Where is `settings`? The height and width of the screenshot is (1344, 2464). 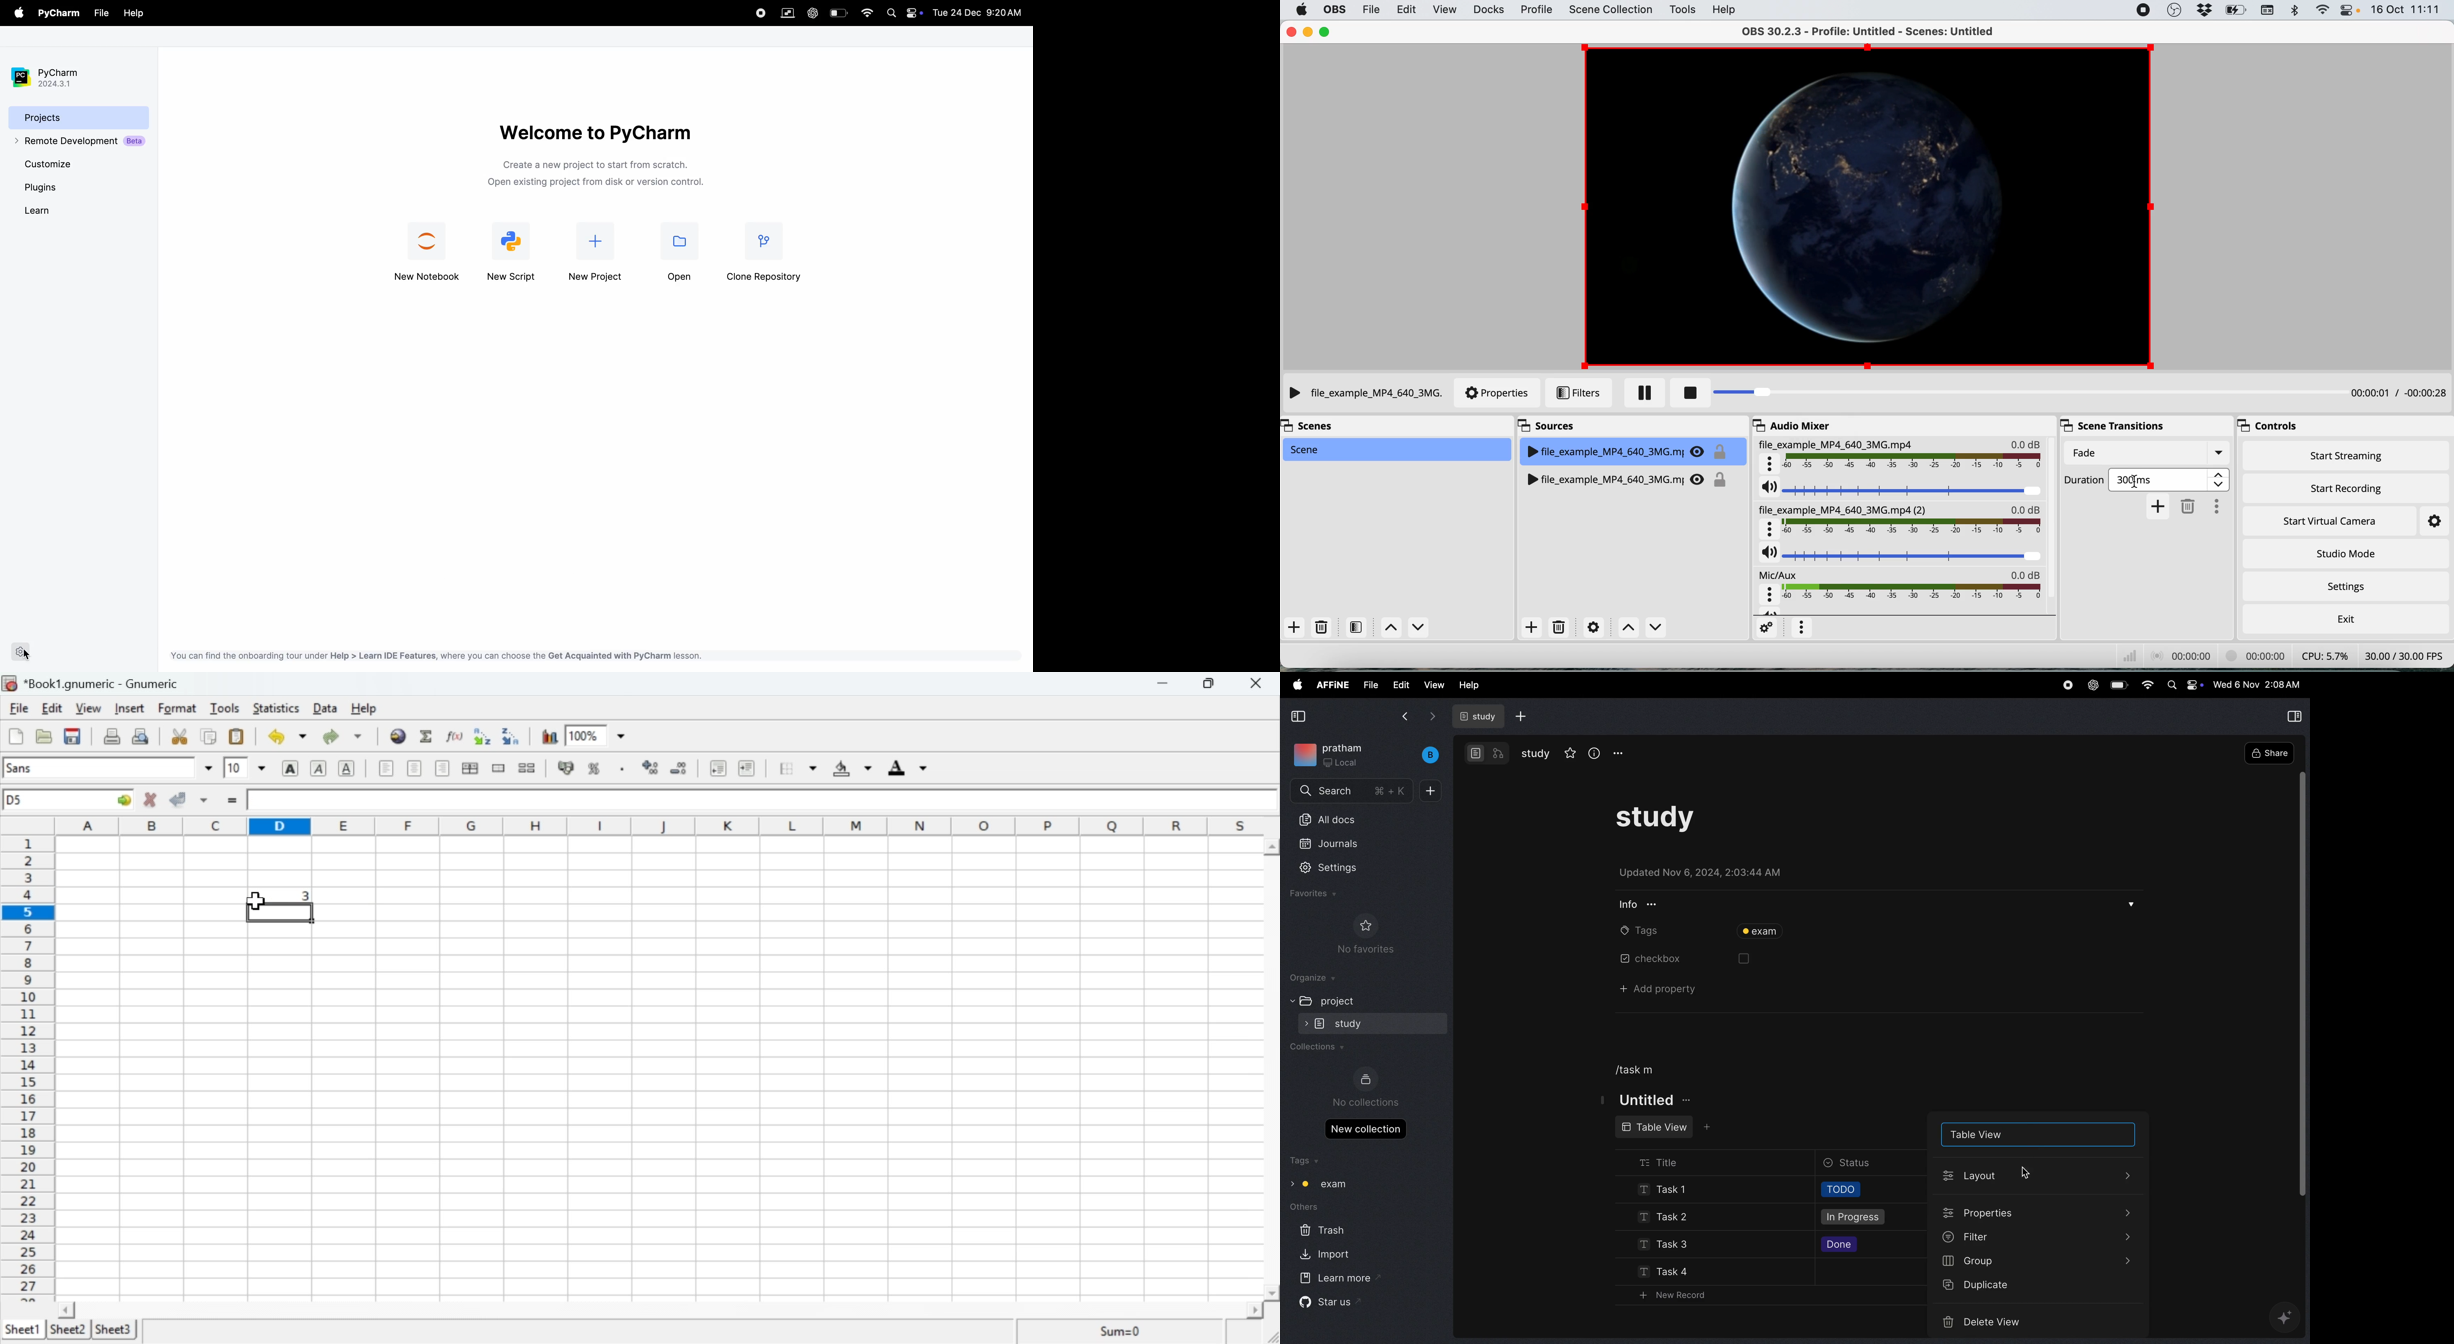 settings is located at coordinates (1766, 628).